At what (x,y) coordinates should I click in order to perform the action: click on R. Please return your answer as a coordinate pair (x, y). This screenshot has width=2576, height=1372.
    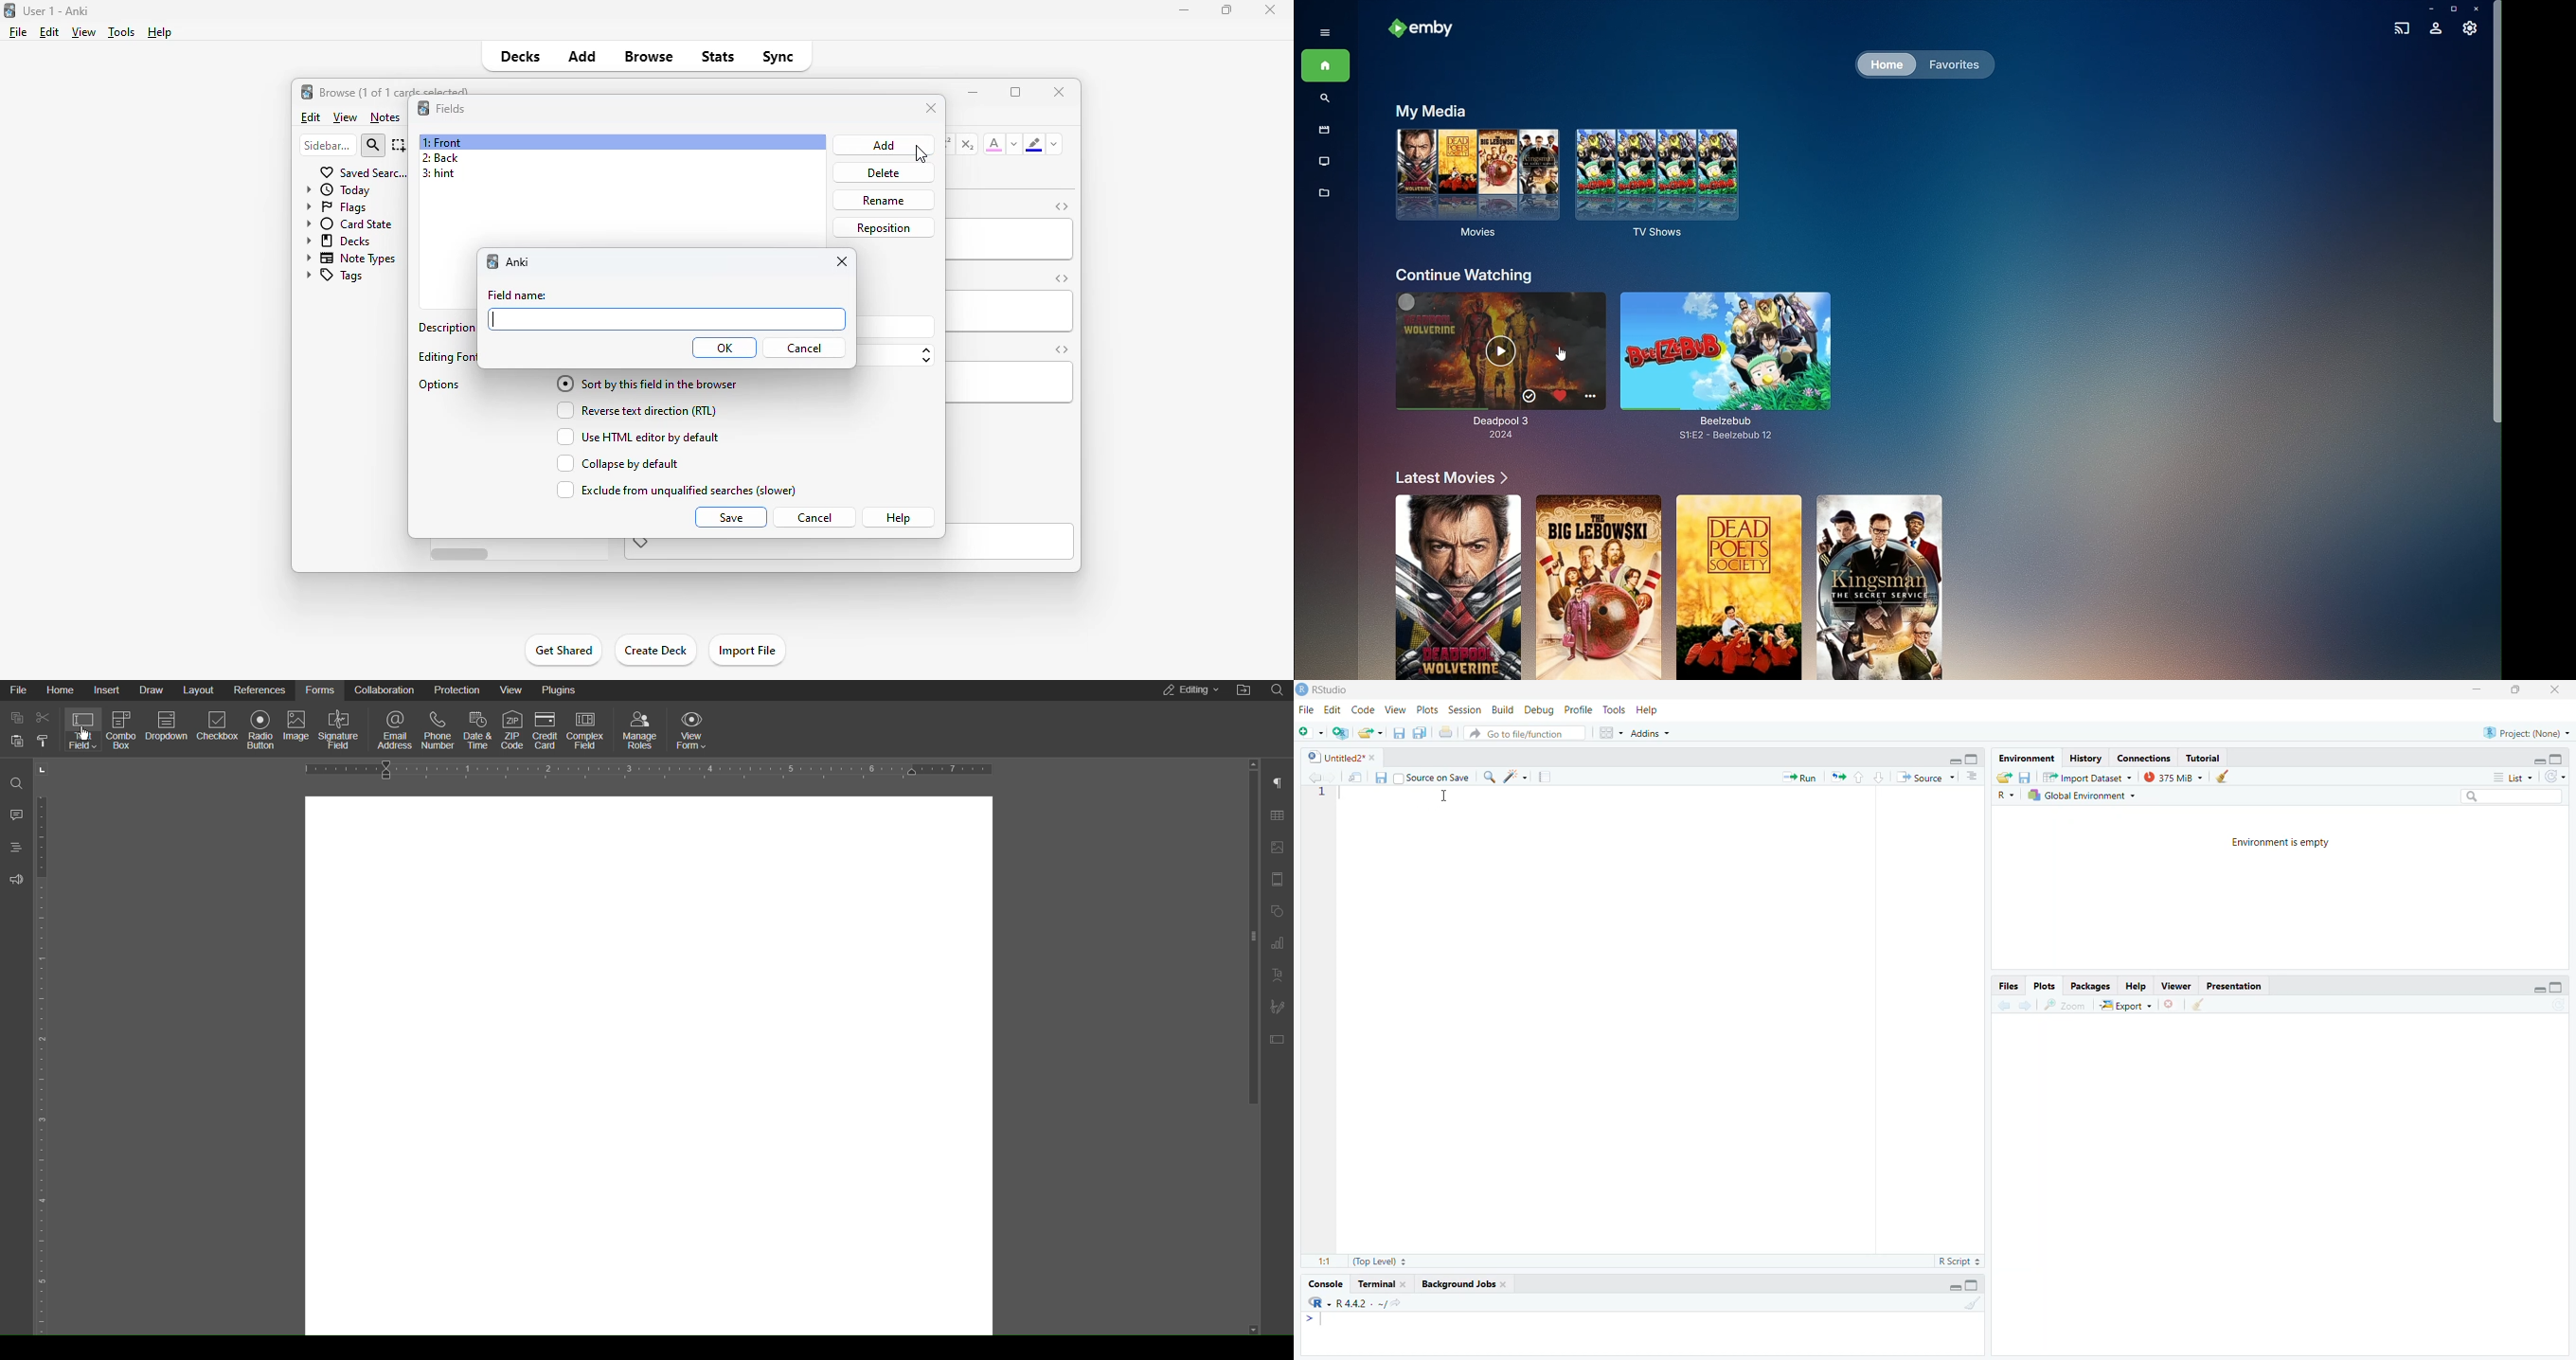
    Looking at the image, I should click on (2005, 795).